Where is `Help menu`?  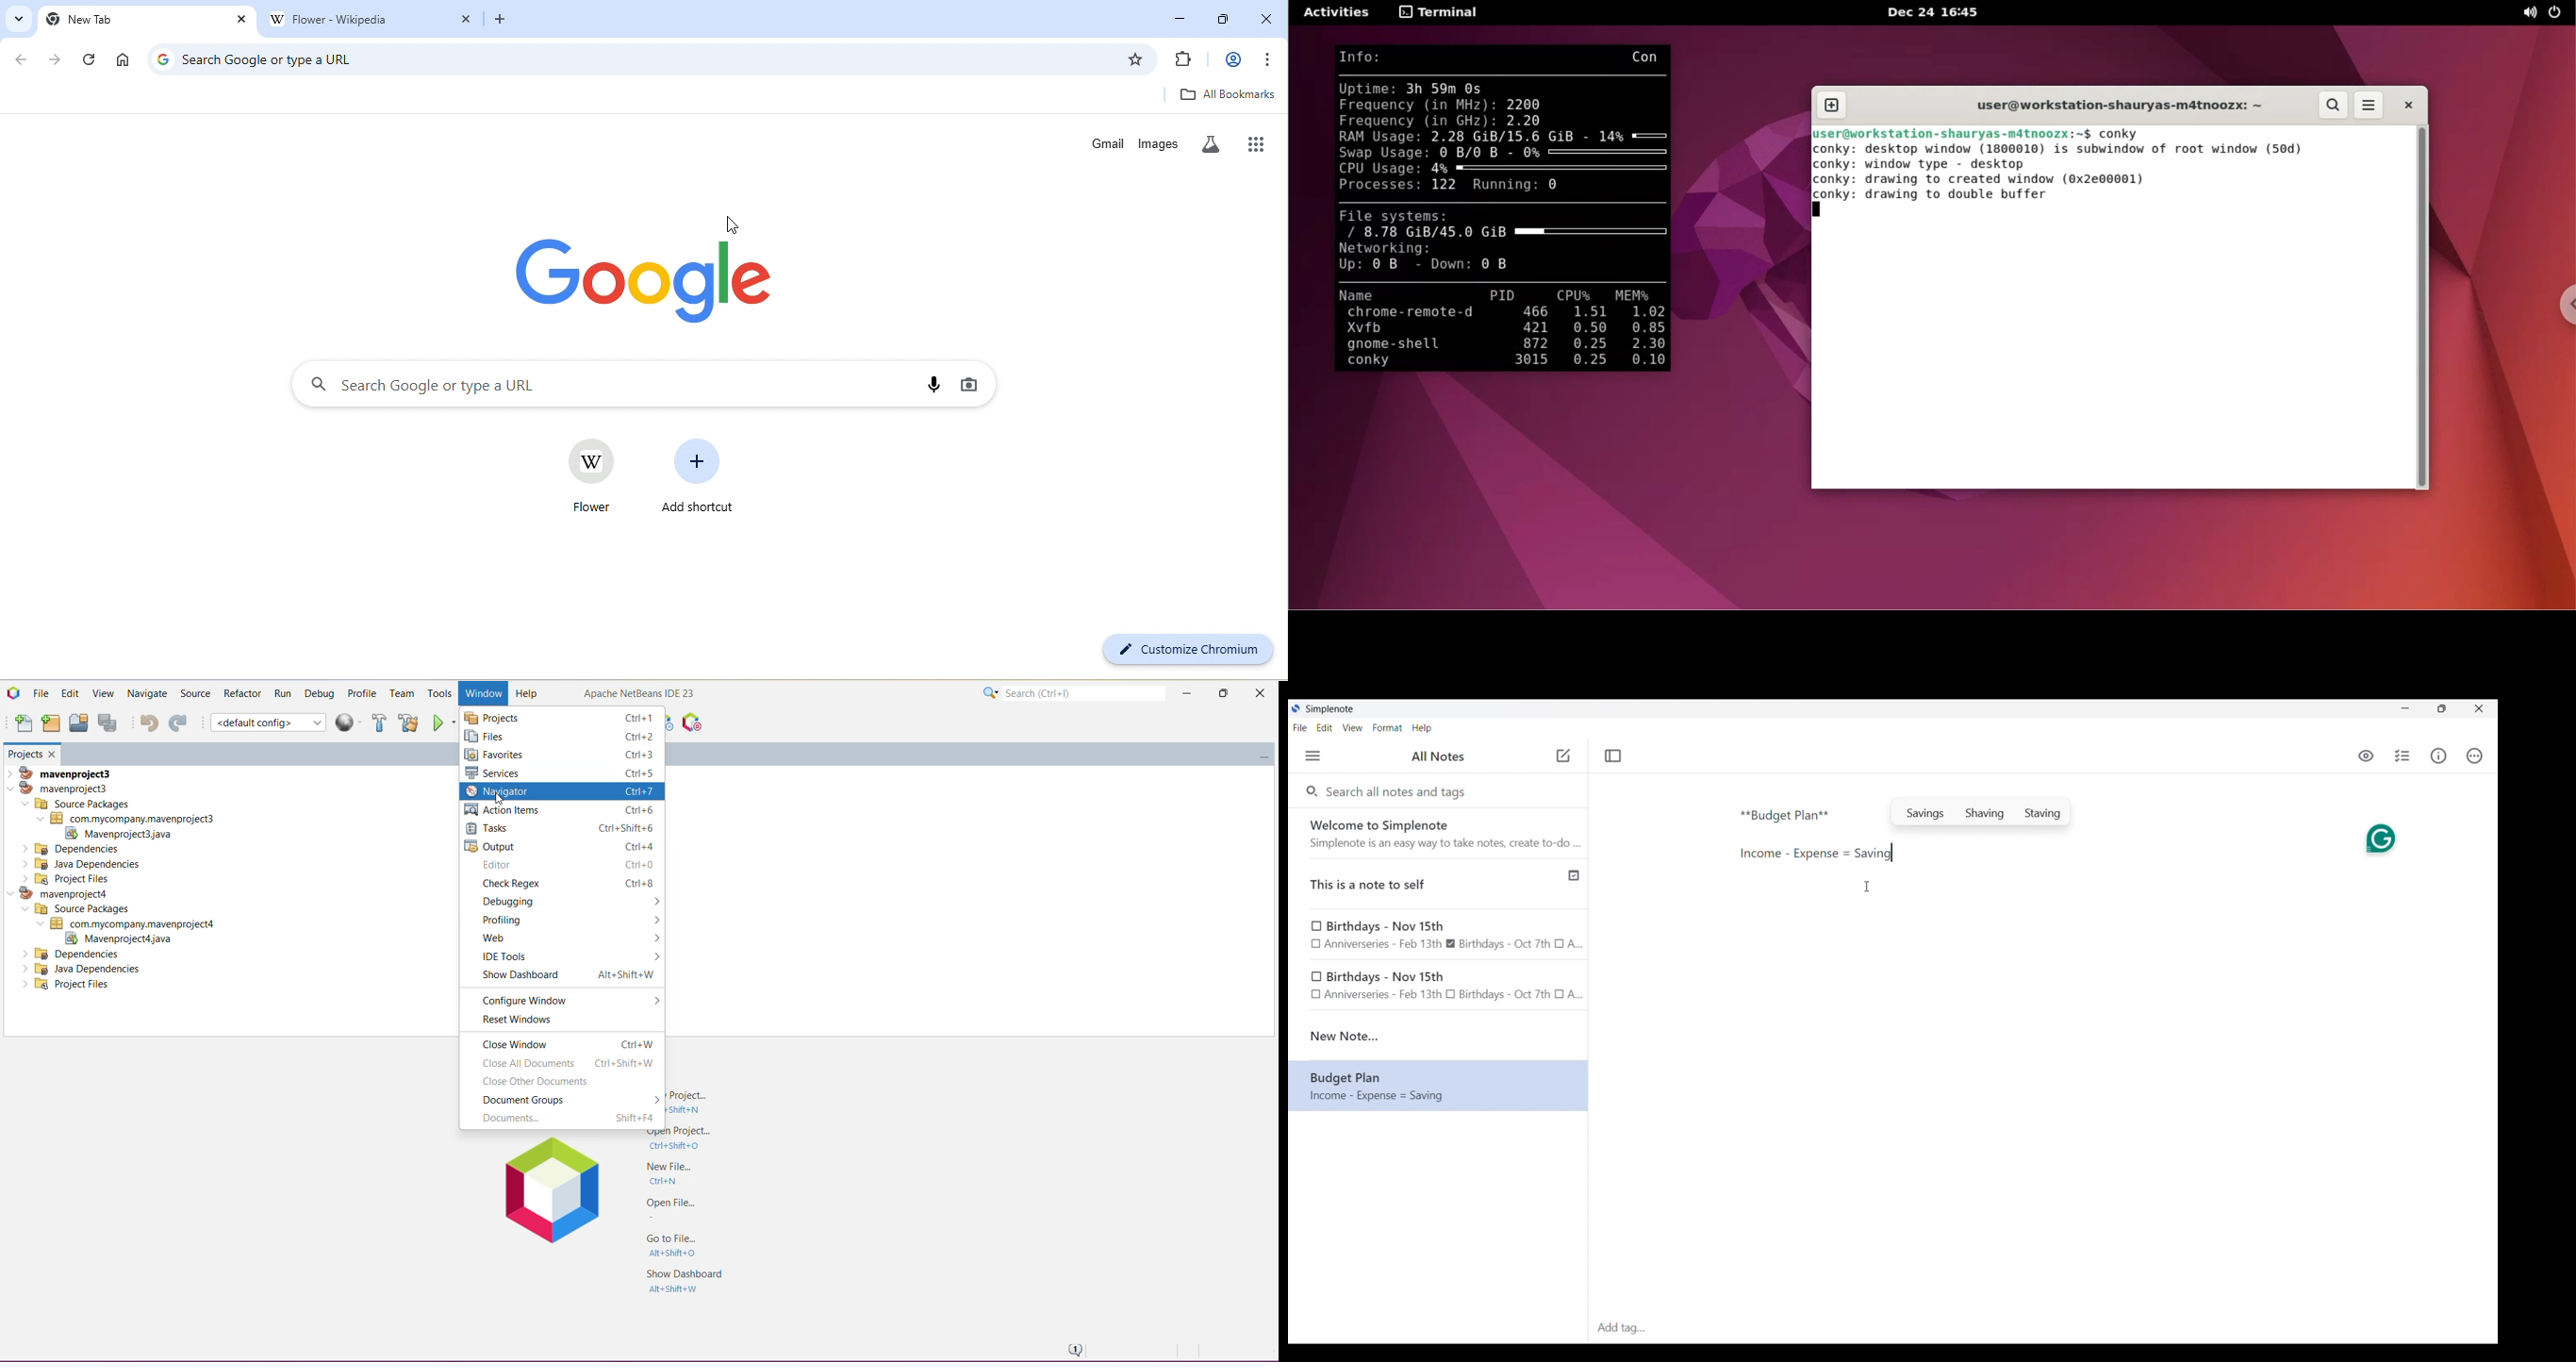
Help menu is located at coordinates (1422, 728).